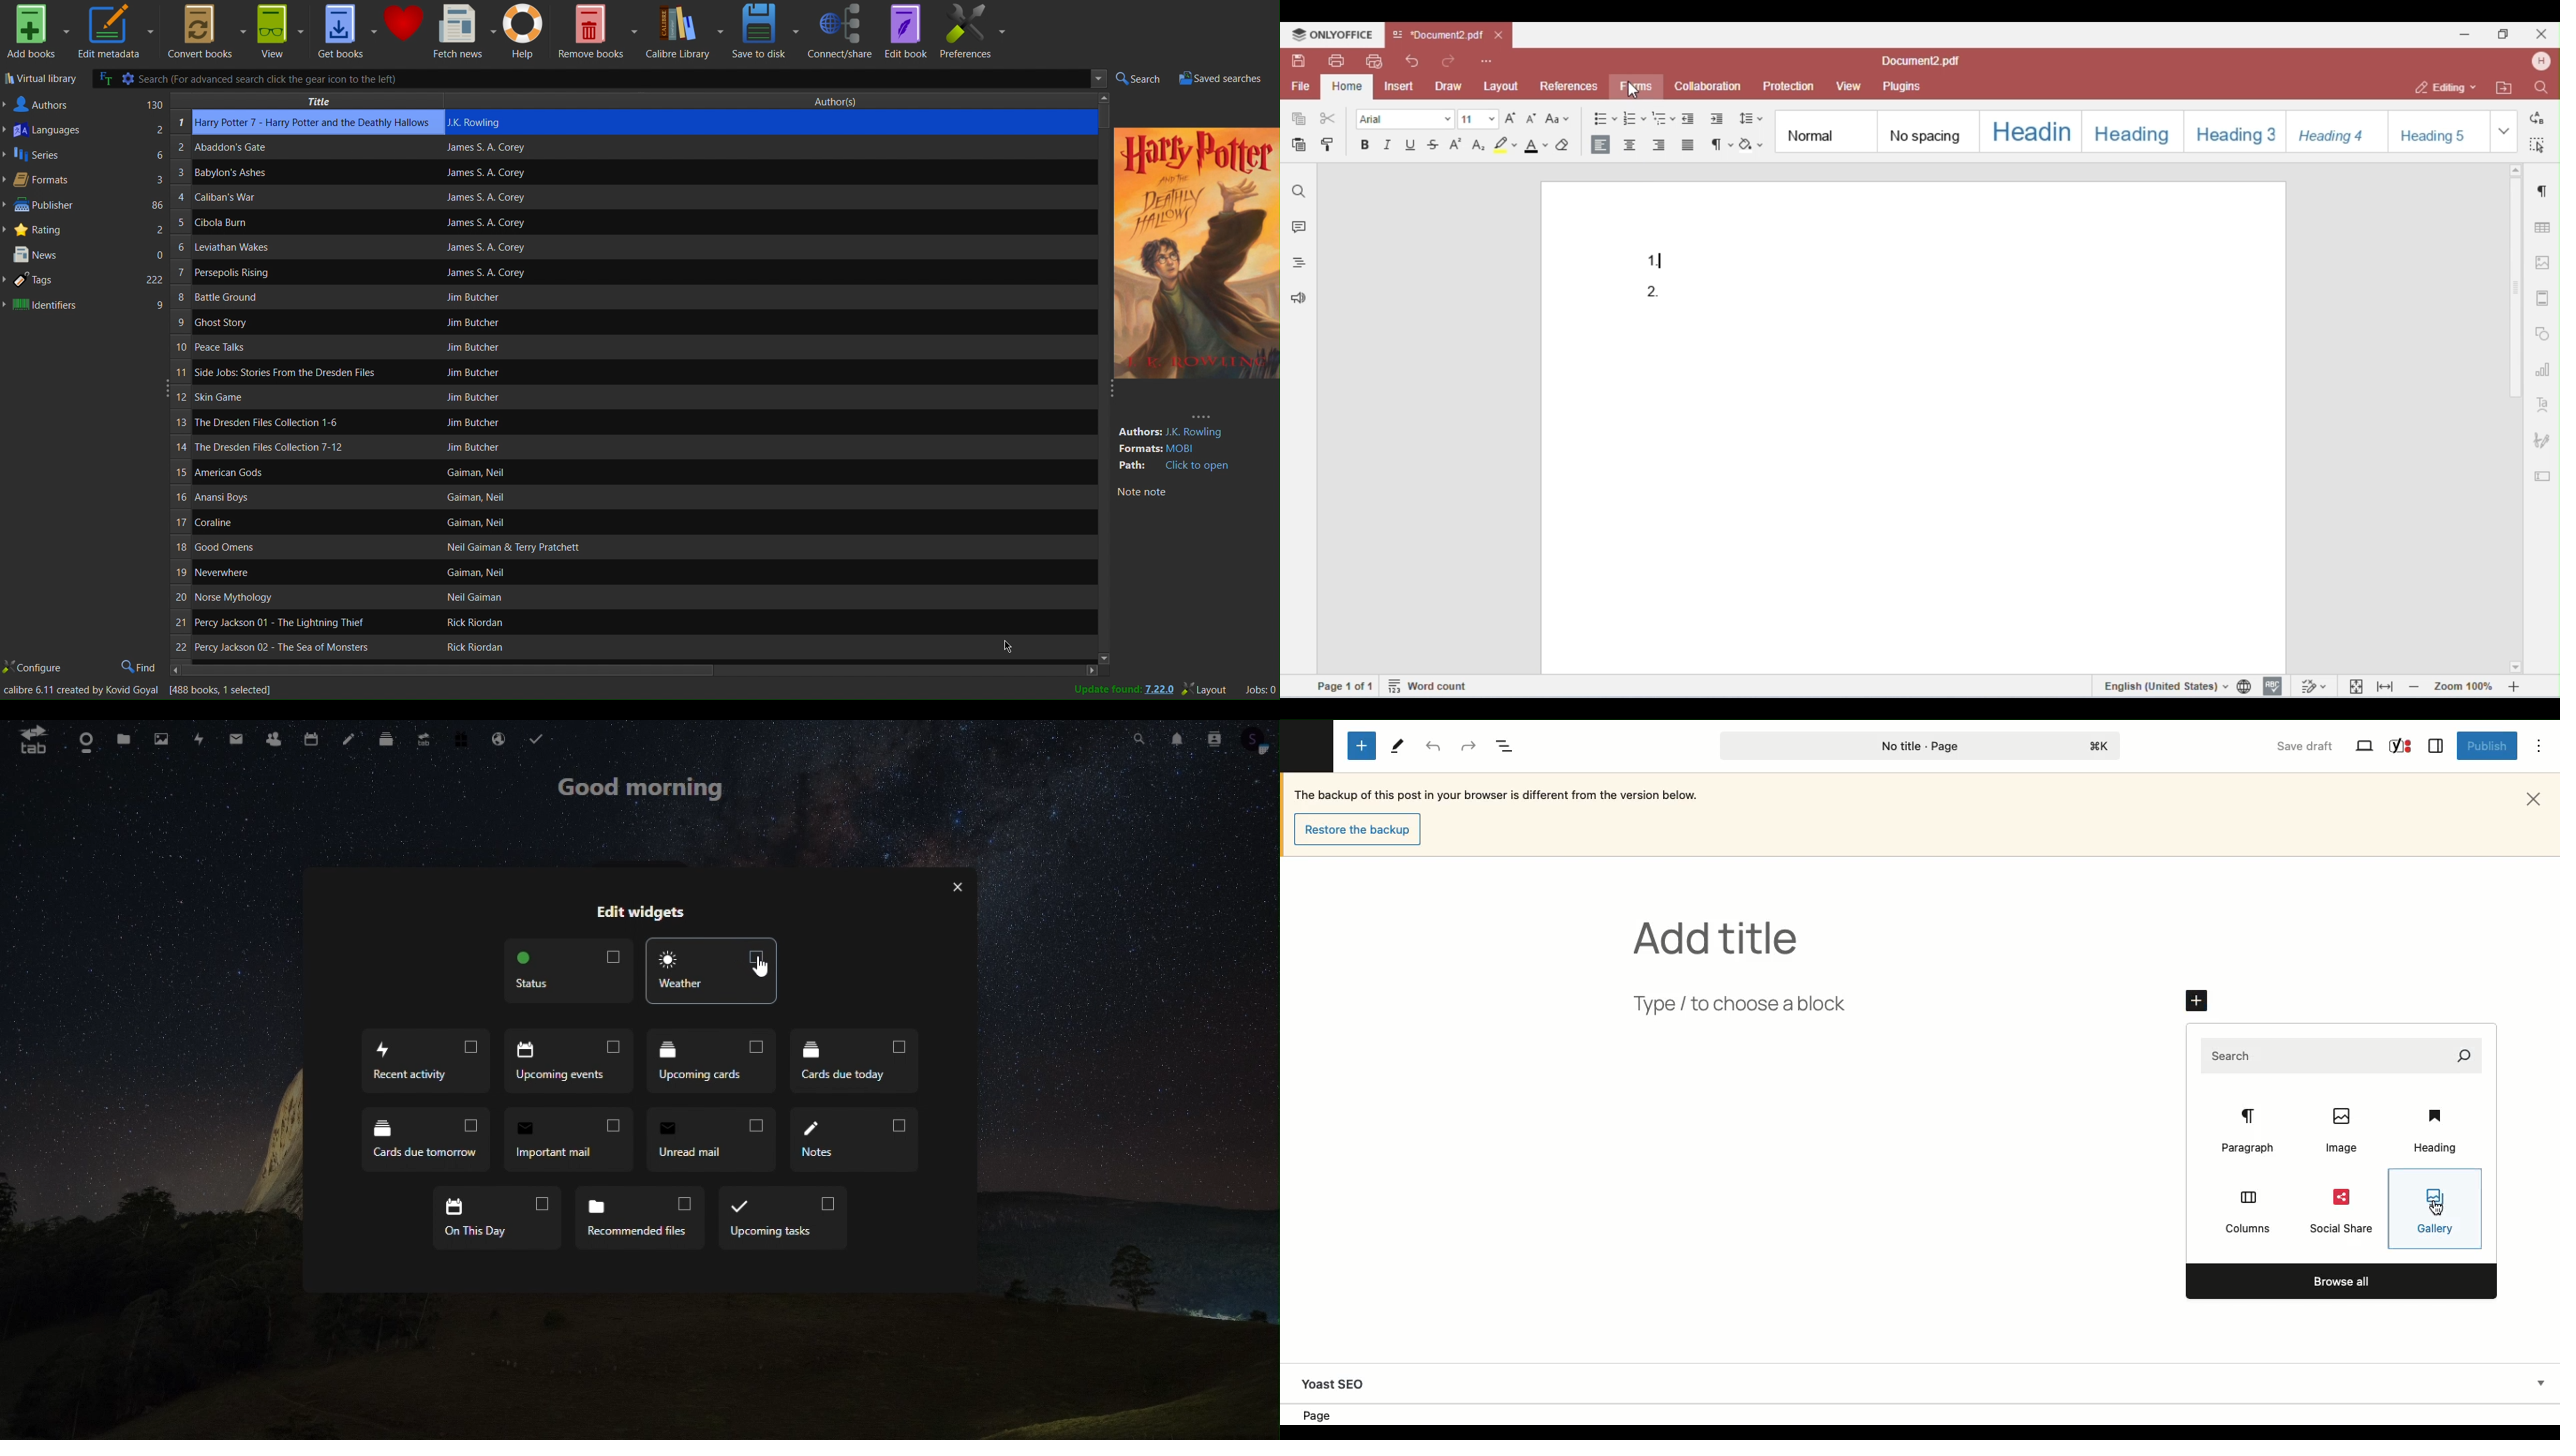  I want to click on Restore the backup, so click(1359, 829).